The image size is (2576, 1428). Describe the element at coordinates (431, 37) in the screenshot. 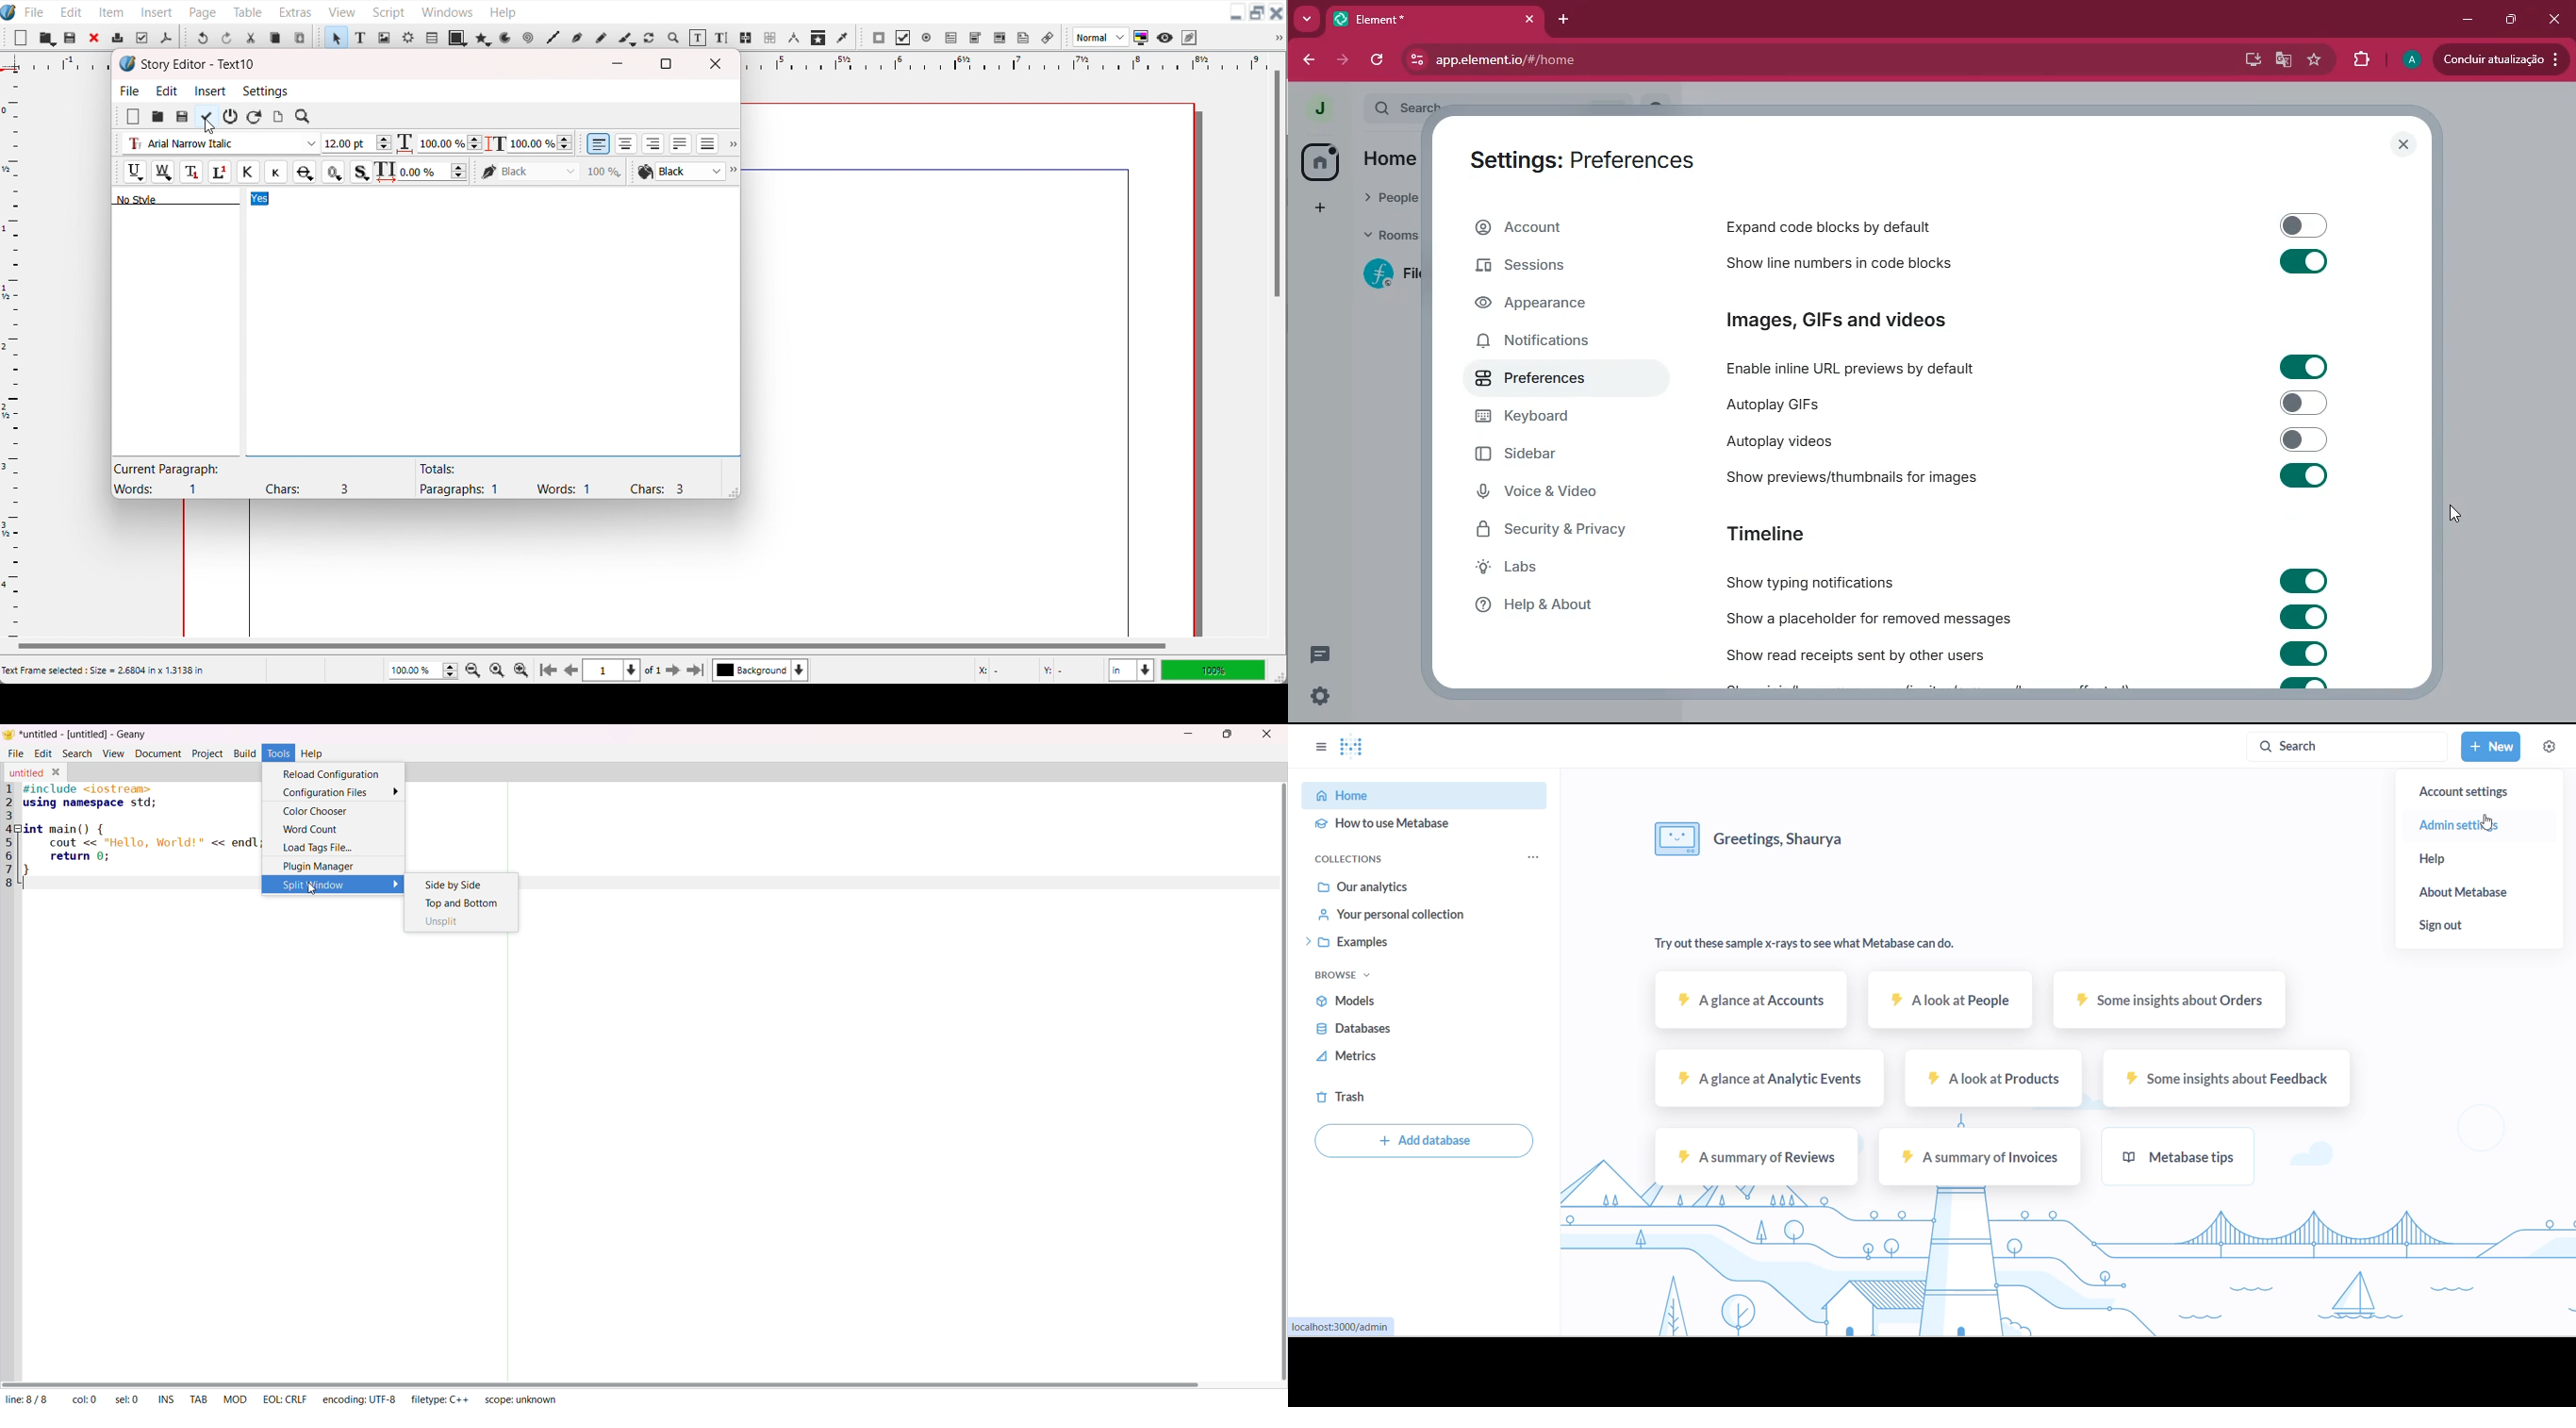

I see `Table` at that location.